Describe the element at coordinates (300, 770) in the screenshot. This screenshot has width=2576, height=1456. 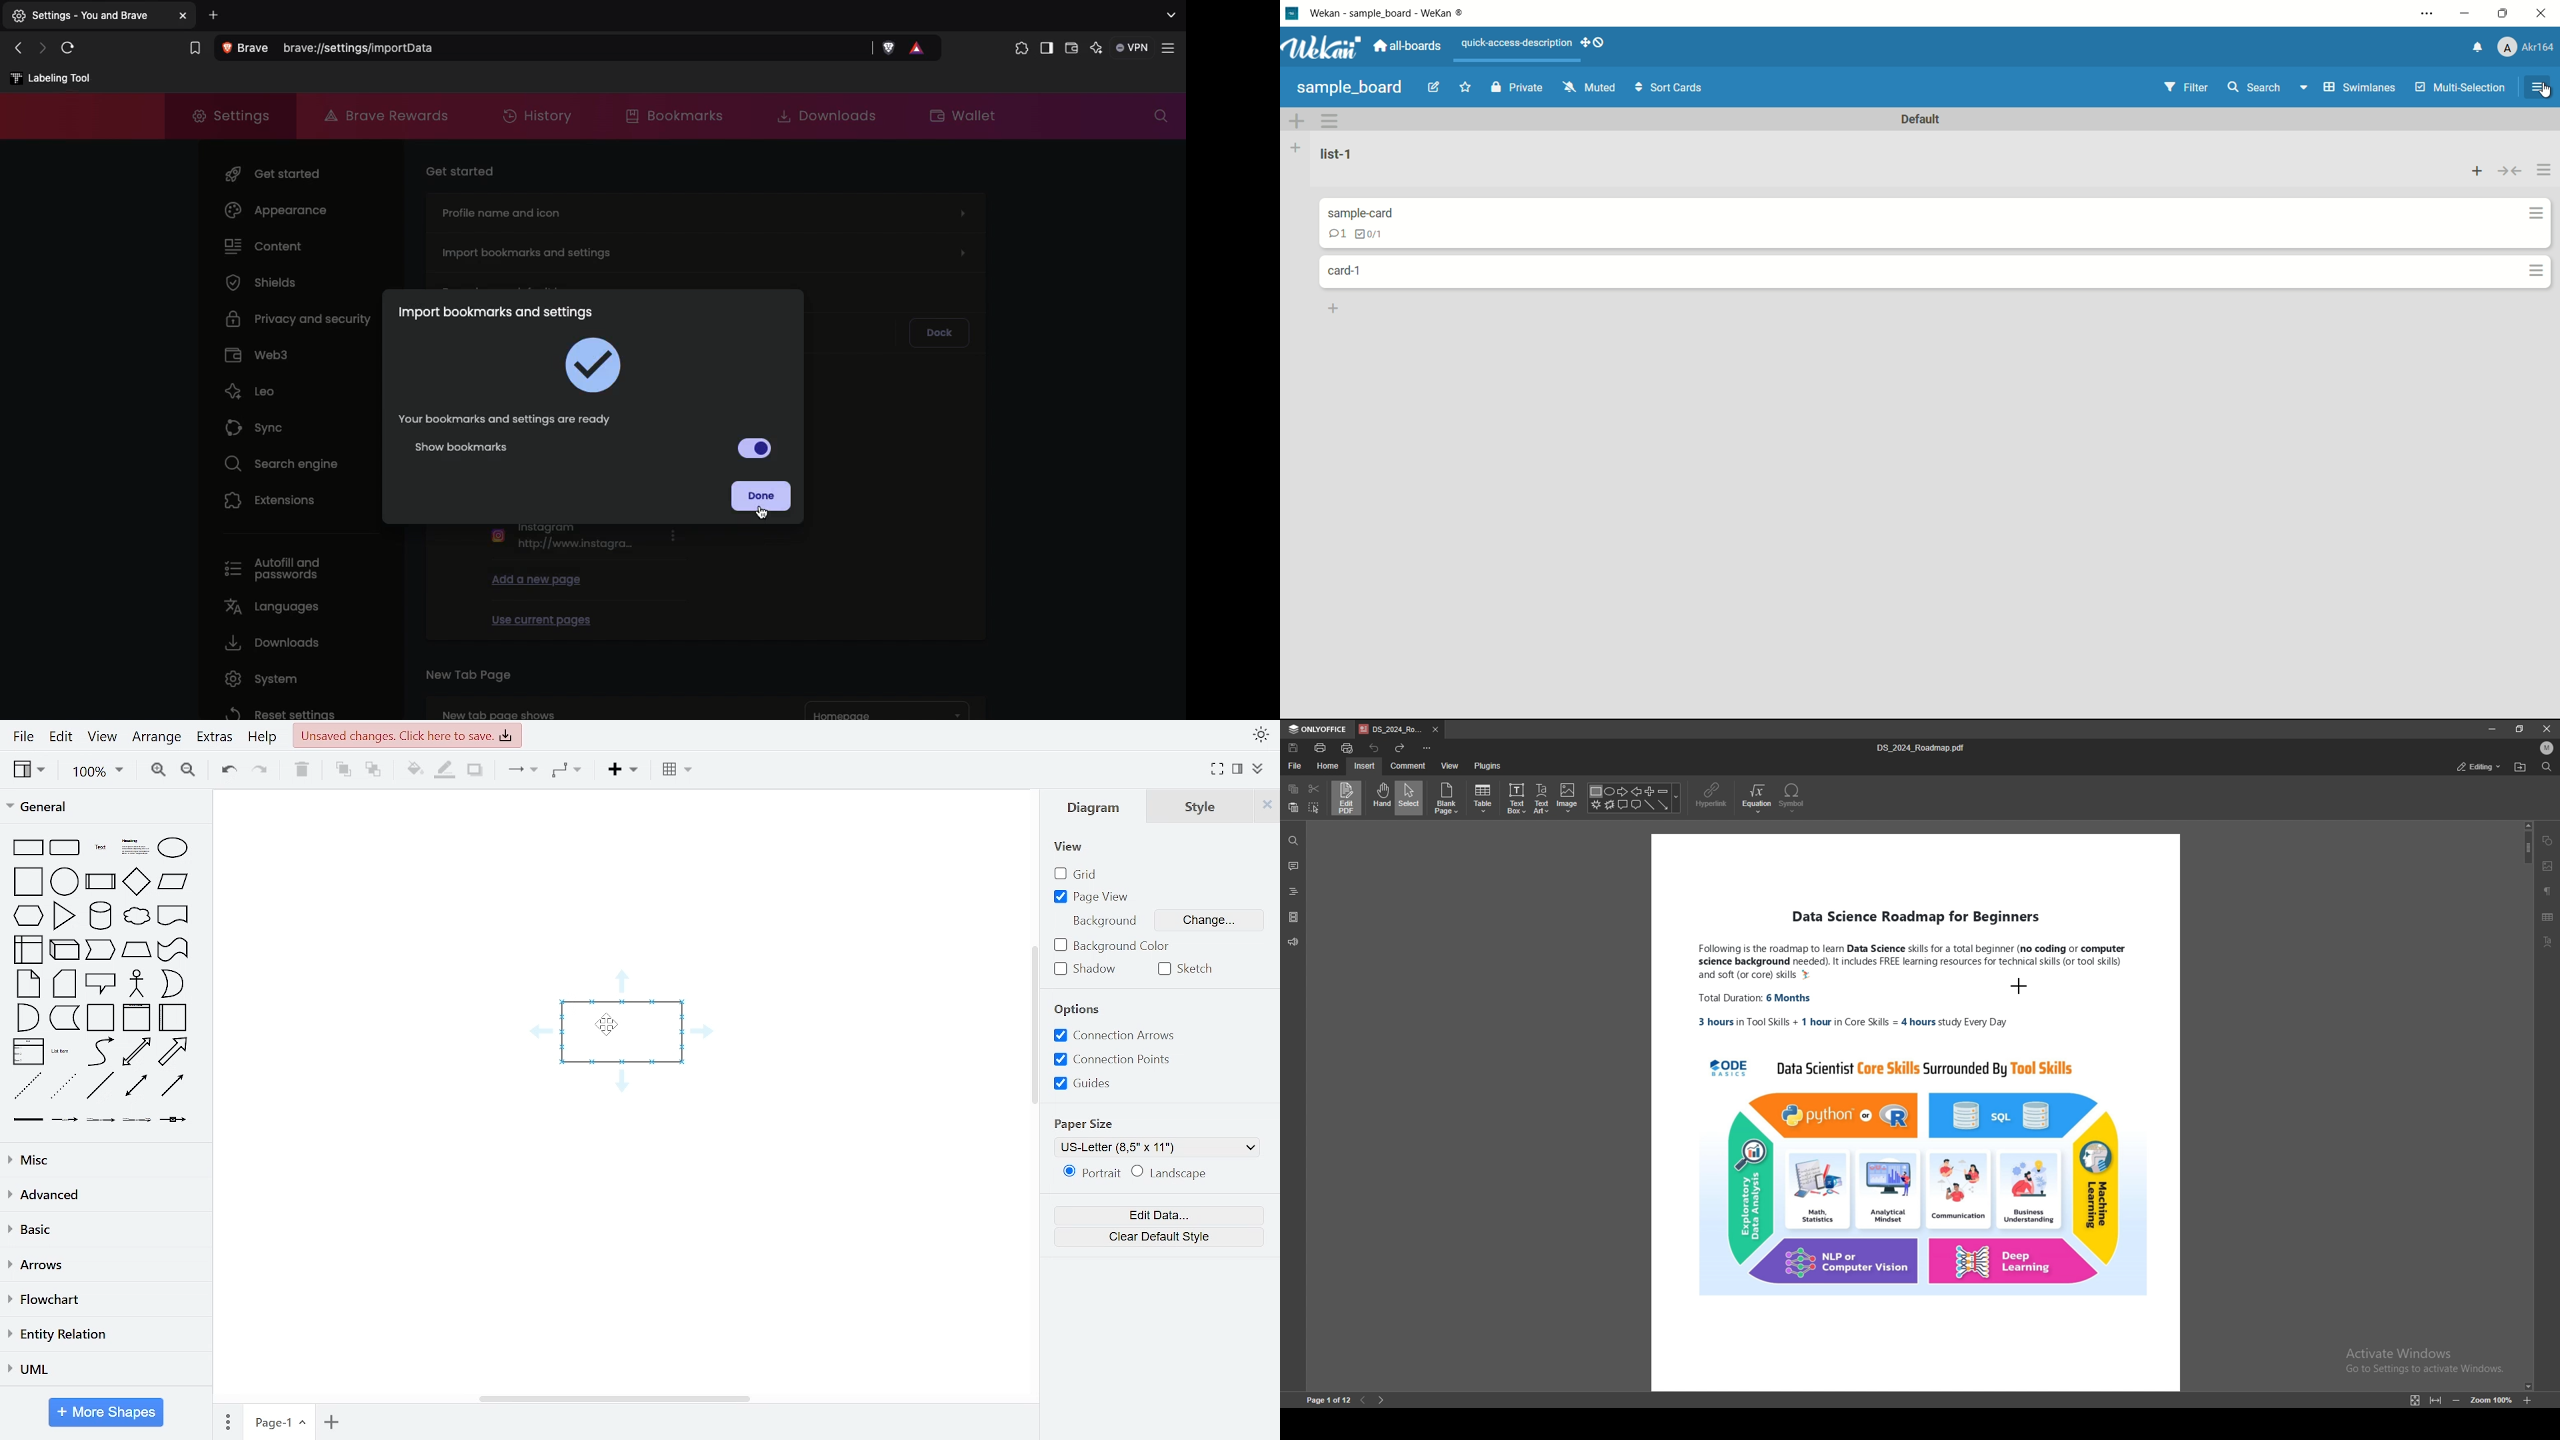
I see `delete` at that location.